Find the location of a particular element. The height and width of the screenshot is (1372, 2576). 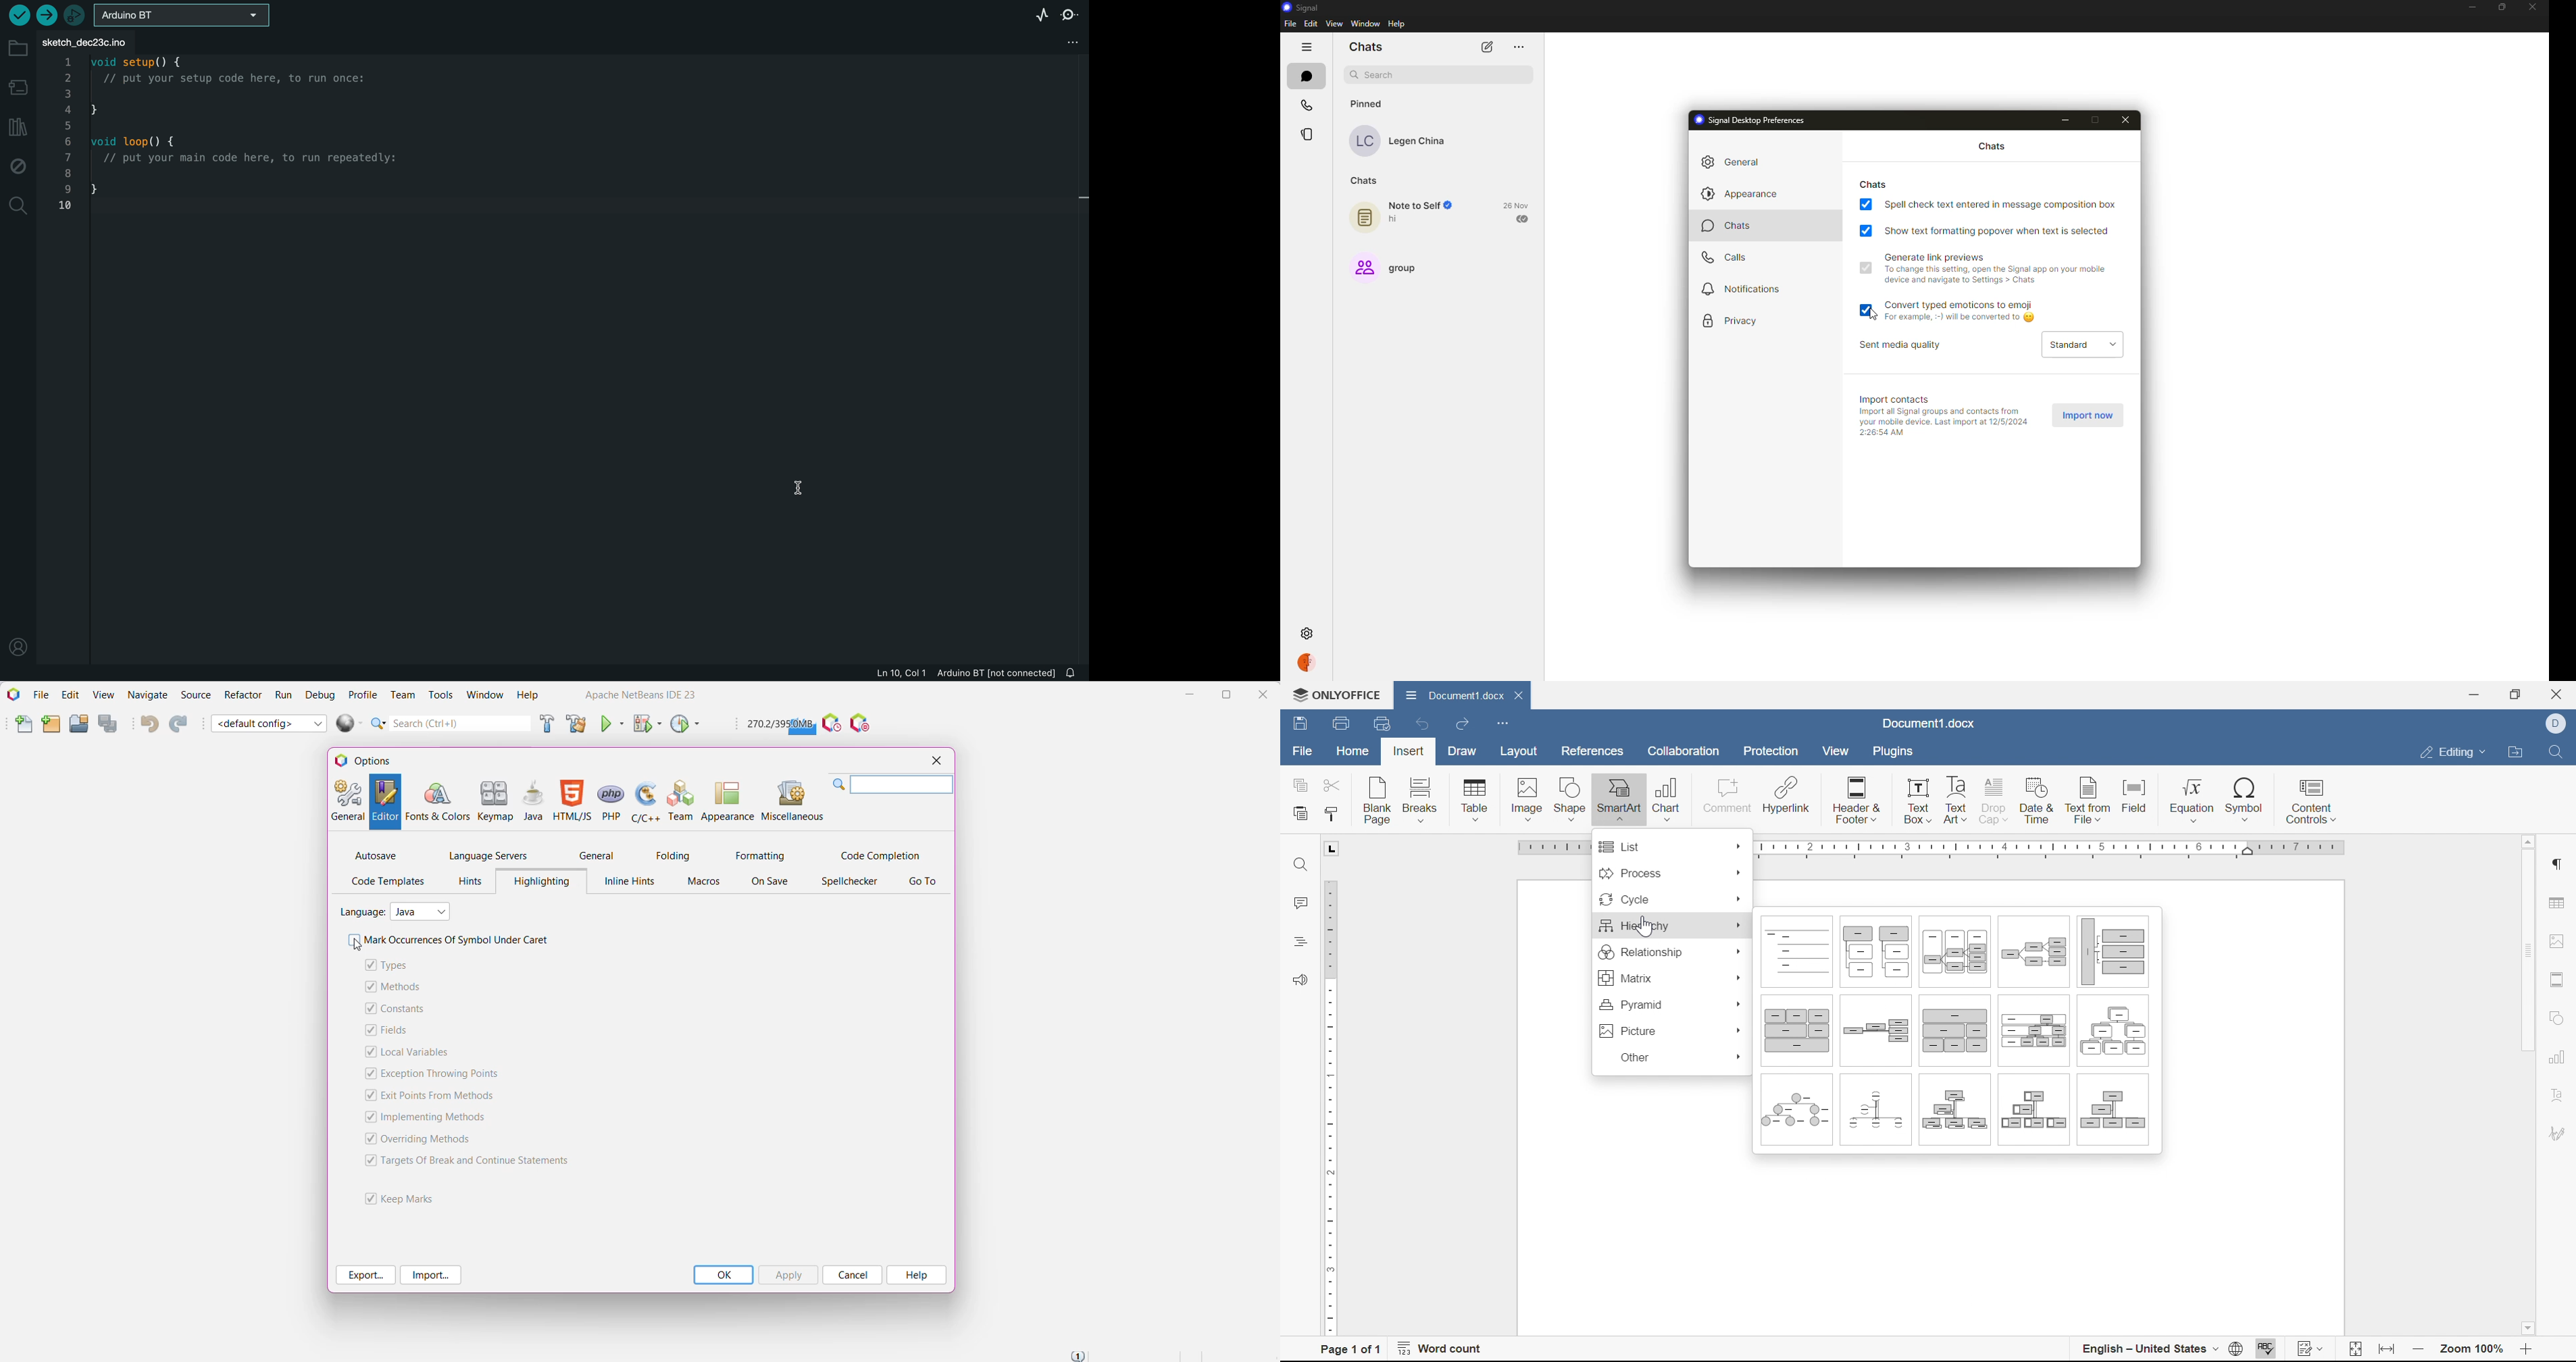

generate link preview is located at coordinates (2000, 268).